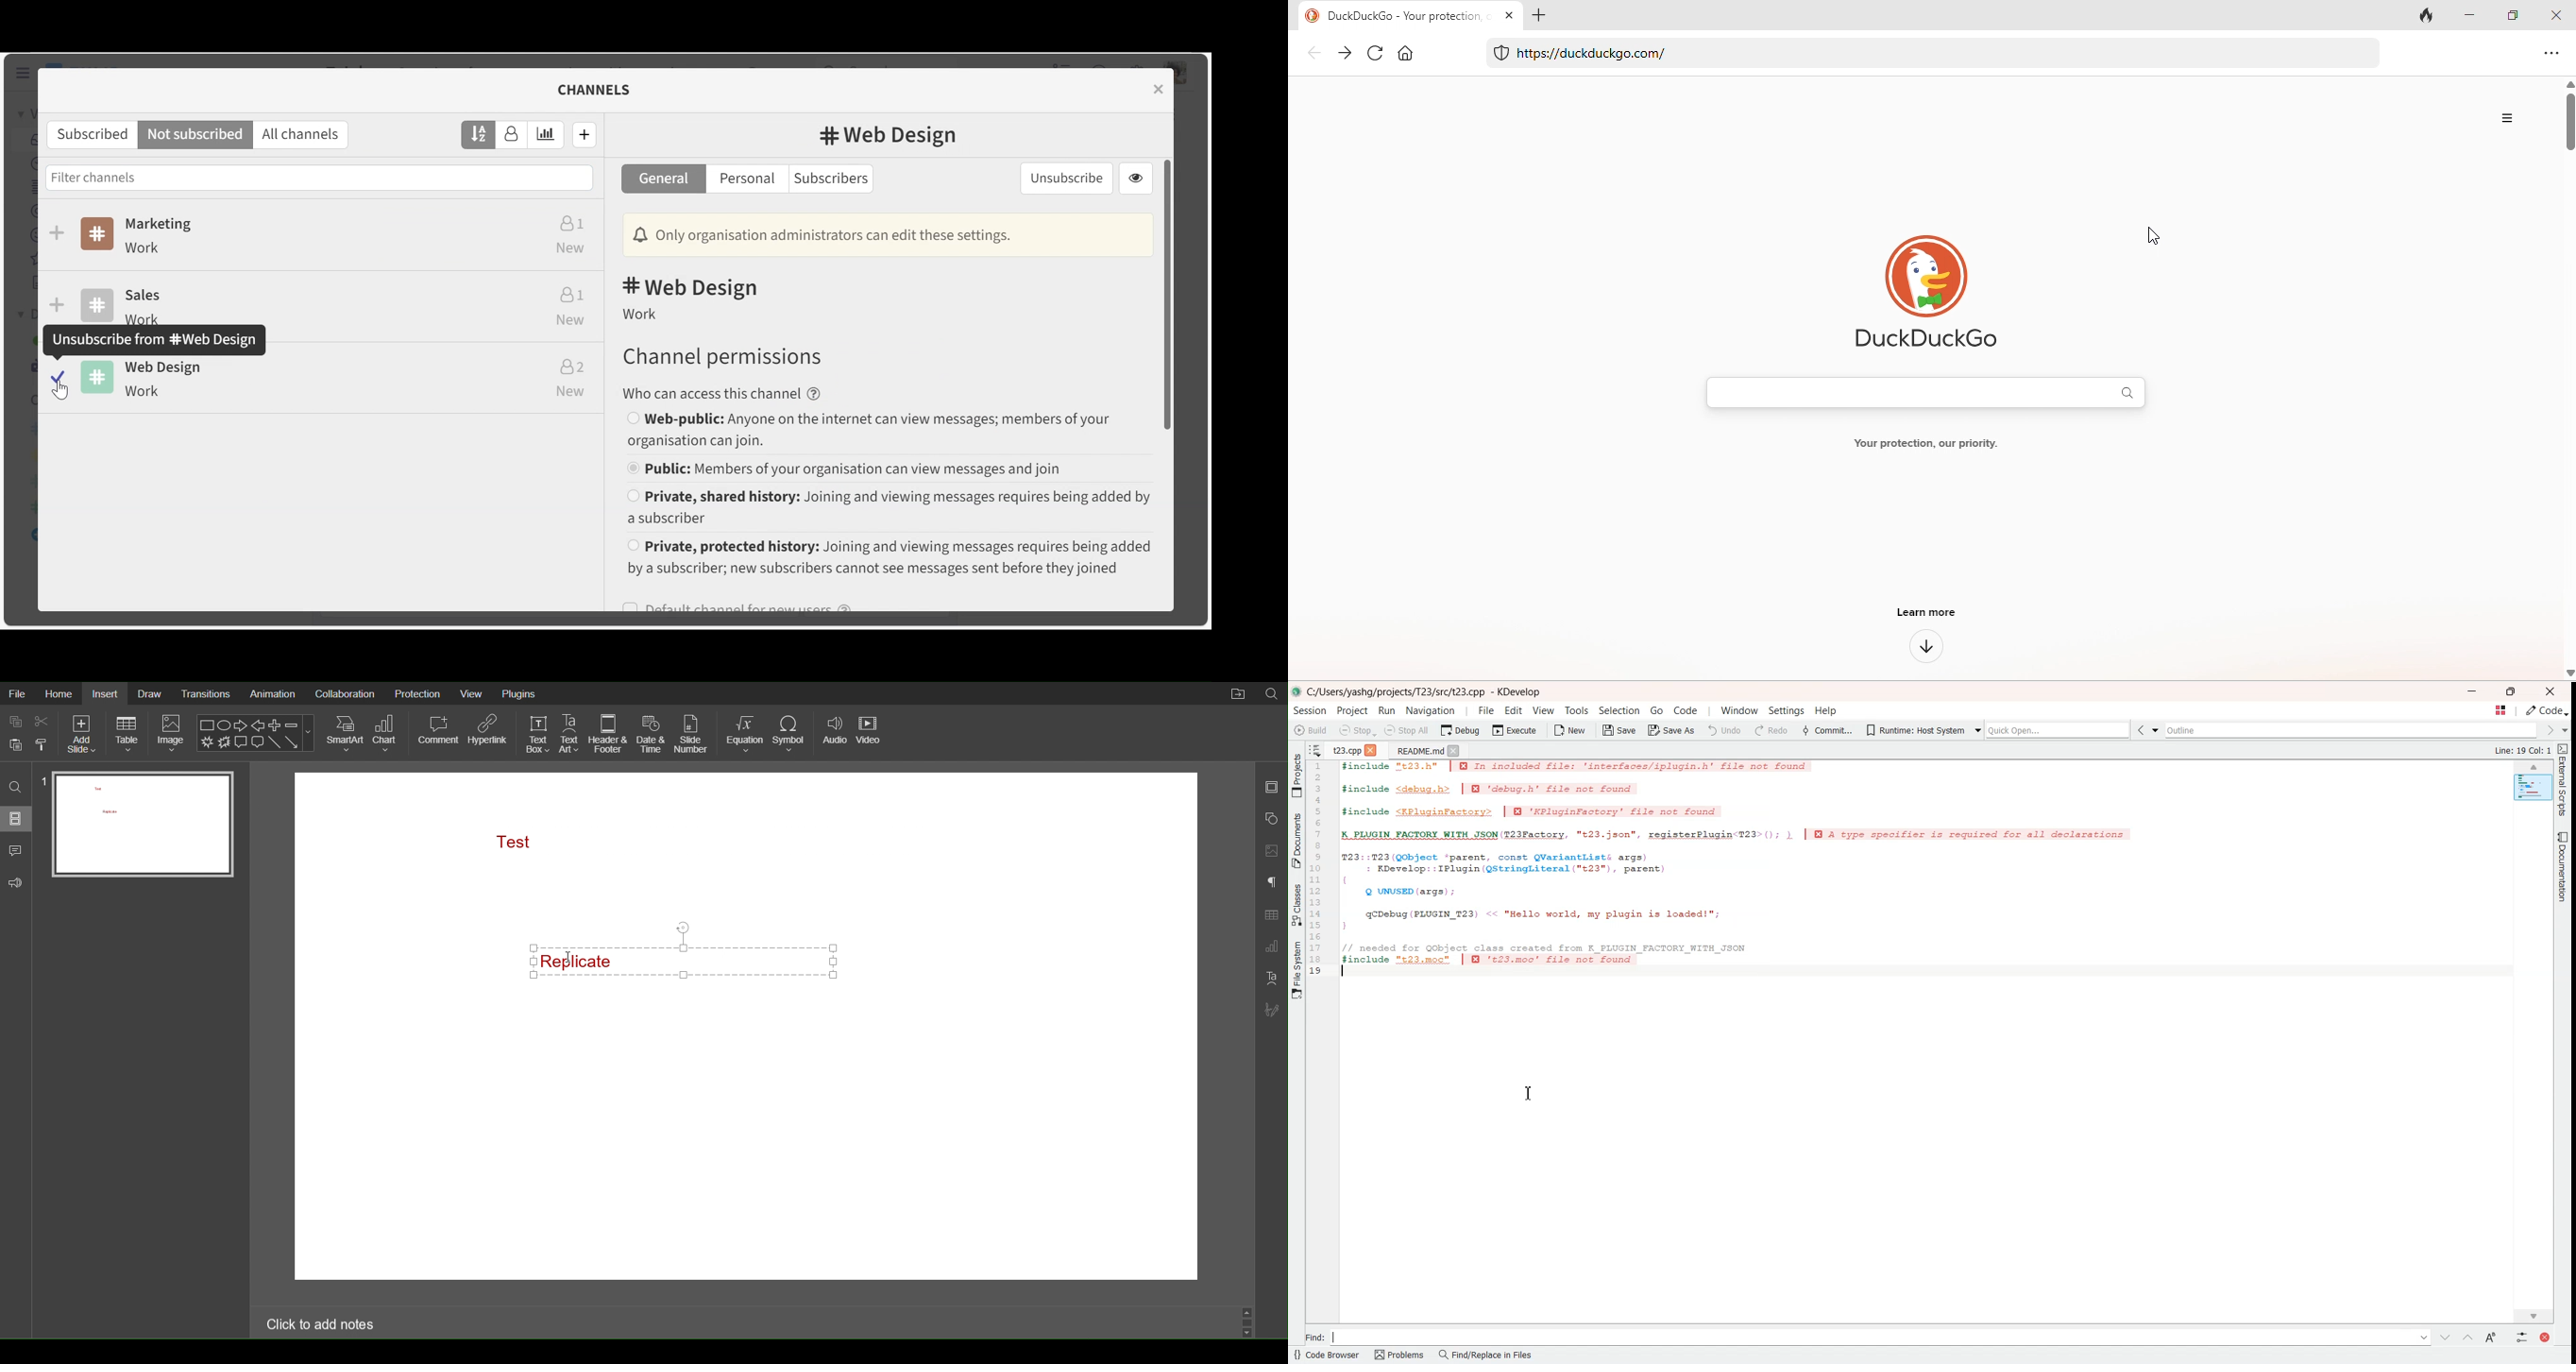  Describe the element at coordinates (690, 734) in the screenshot. I see `Slide Number` at that location.